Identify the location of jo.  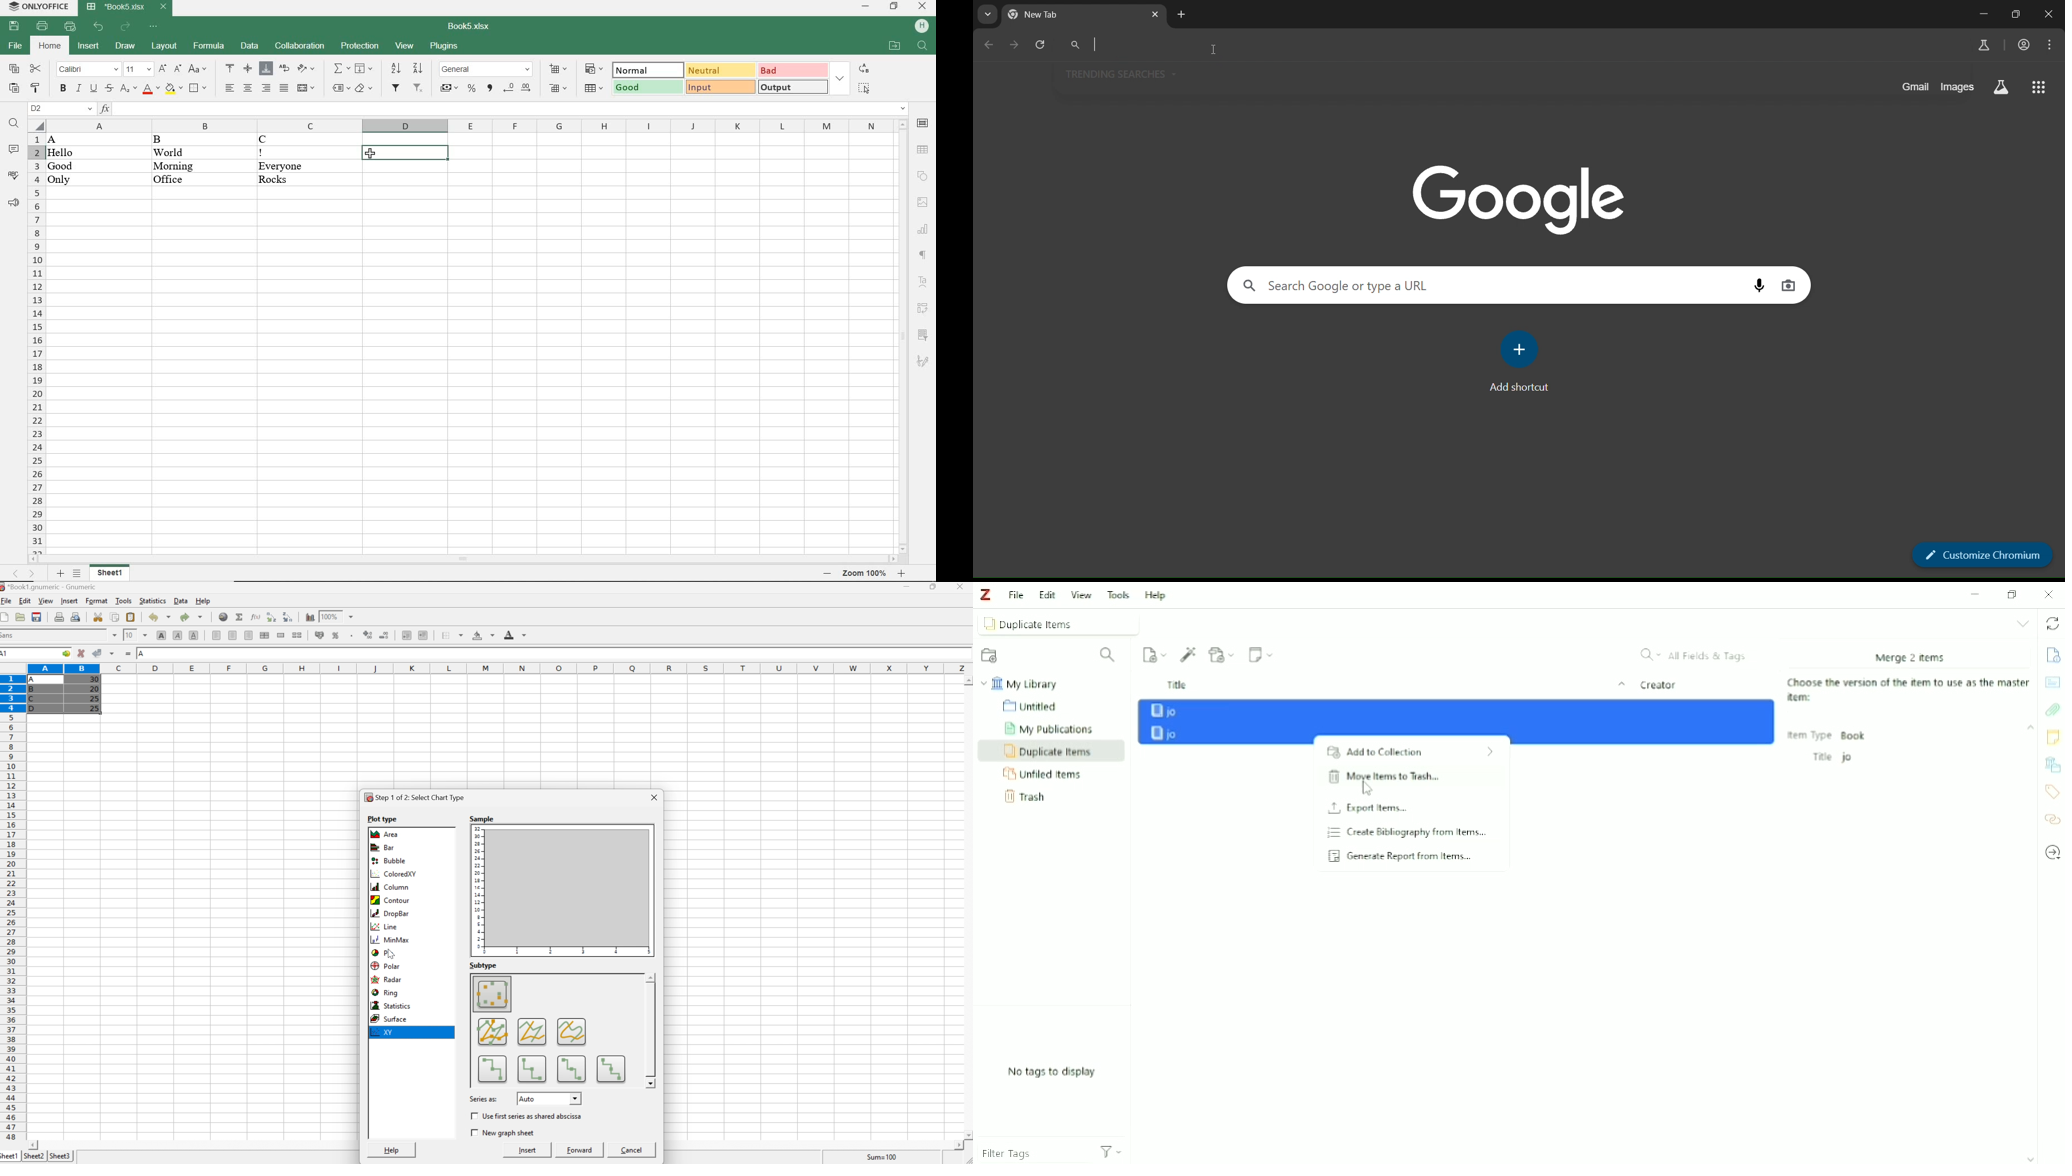
(1459, 733).